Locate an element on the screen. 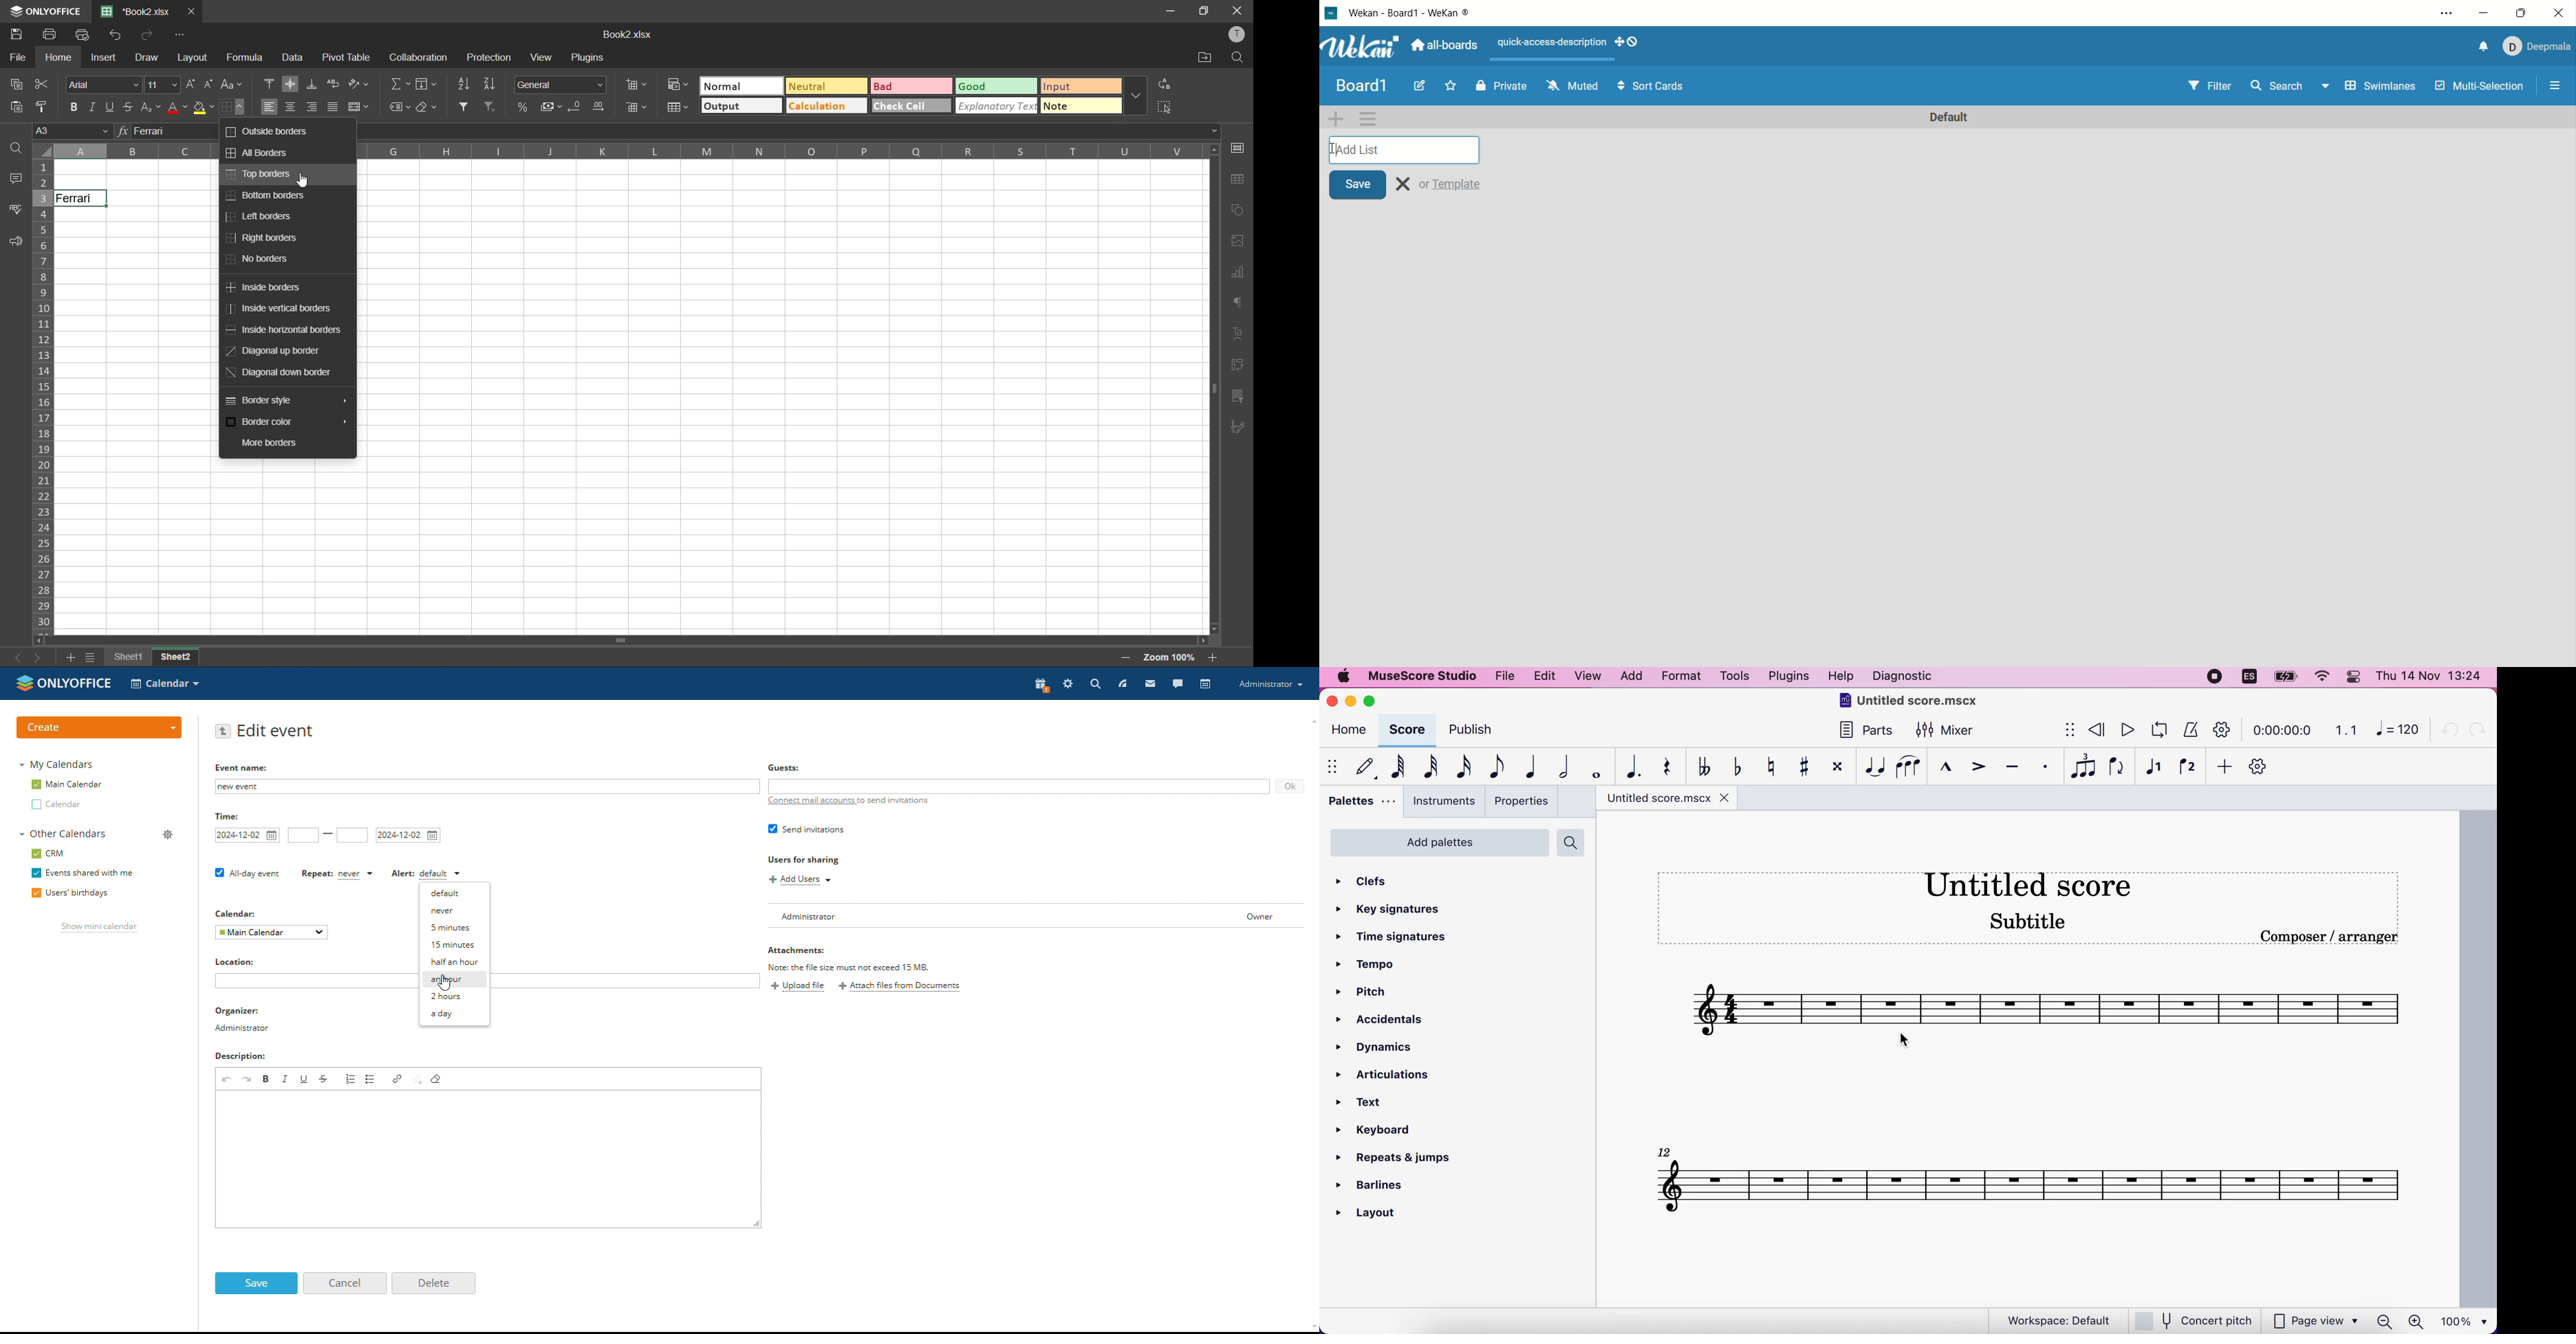 Image resolution: width=2576 pixels, height=1344 pixels. customize toolbar is located at coordinates (2261, 766).